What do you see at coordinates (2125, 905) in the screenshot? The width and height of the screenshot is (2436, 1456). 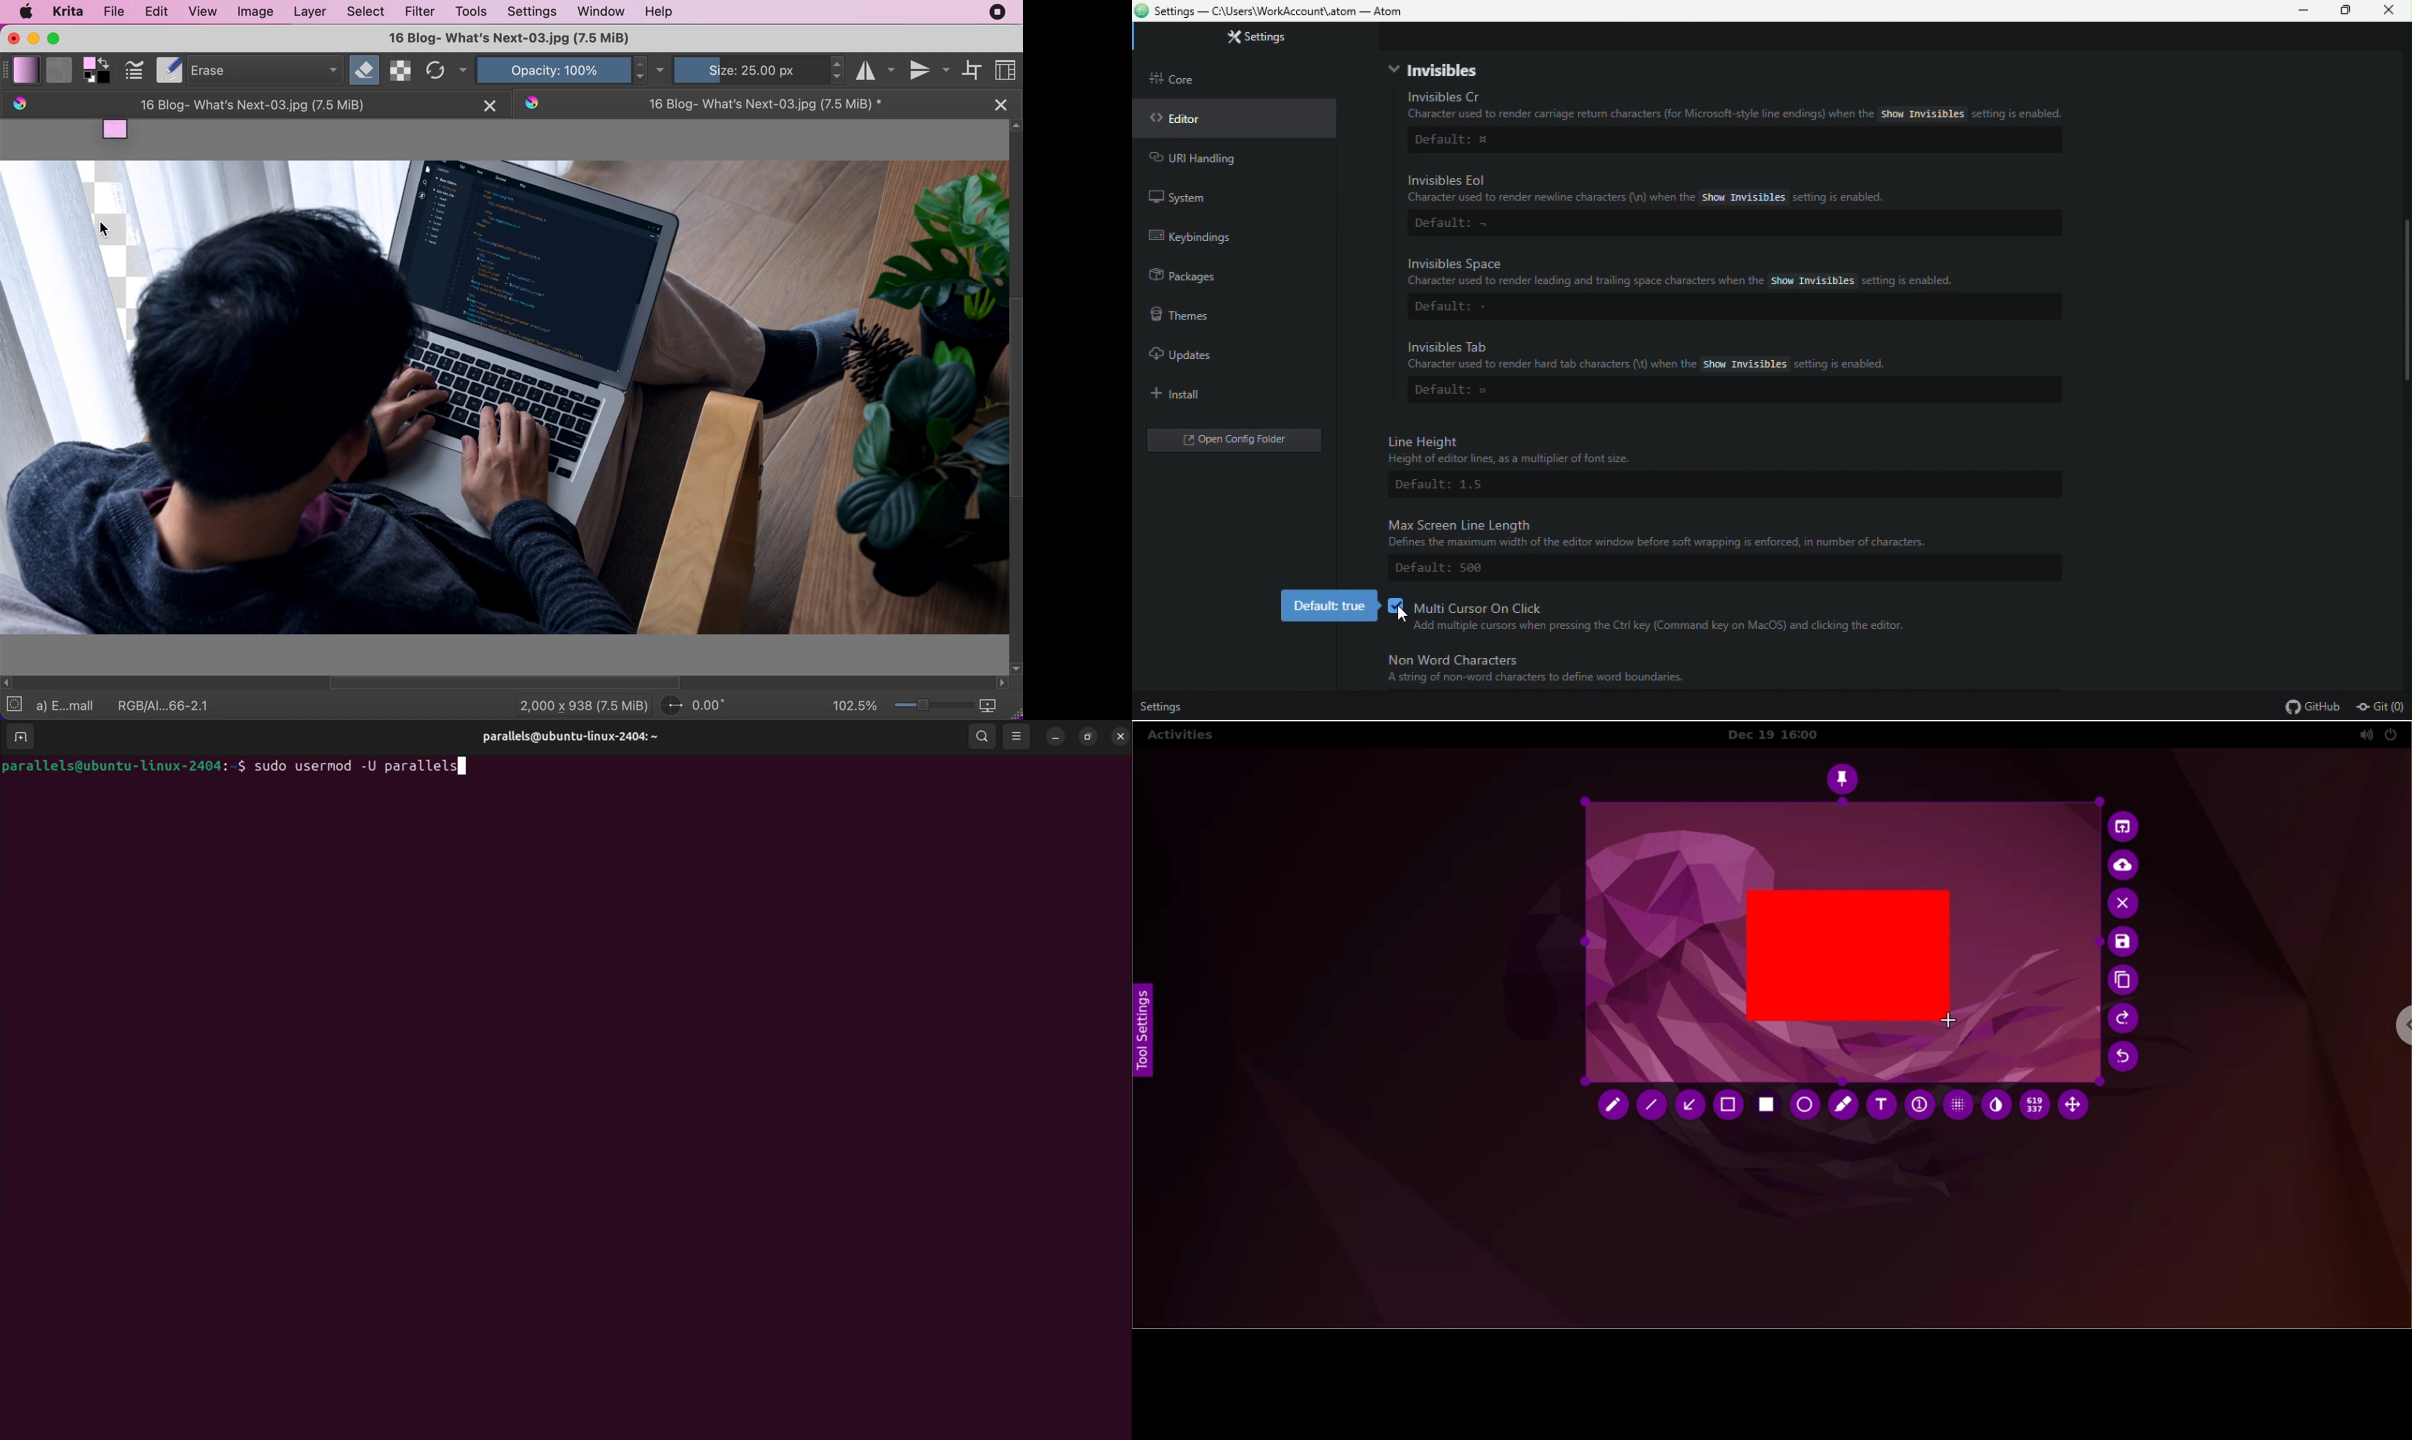 I see `cancel capture` at bounding box center [2125, 905].